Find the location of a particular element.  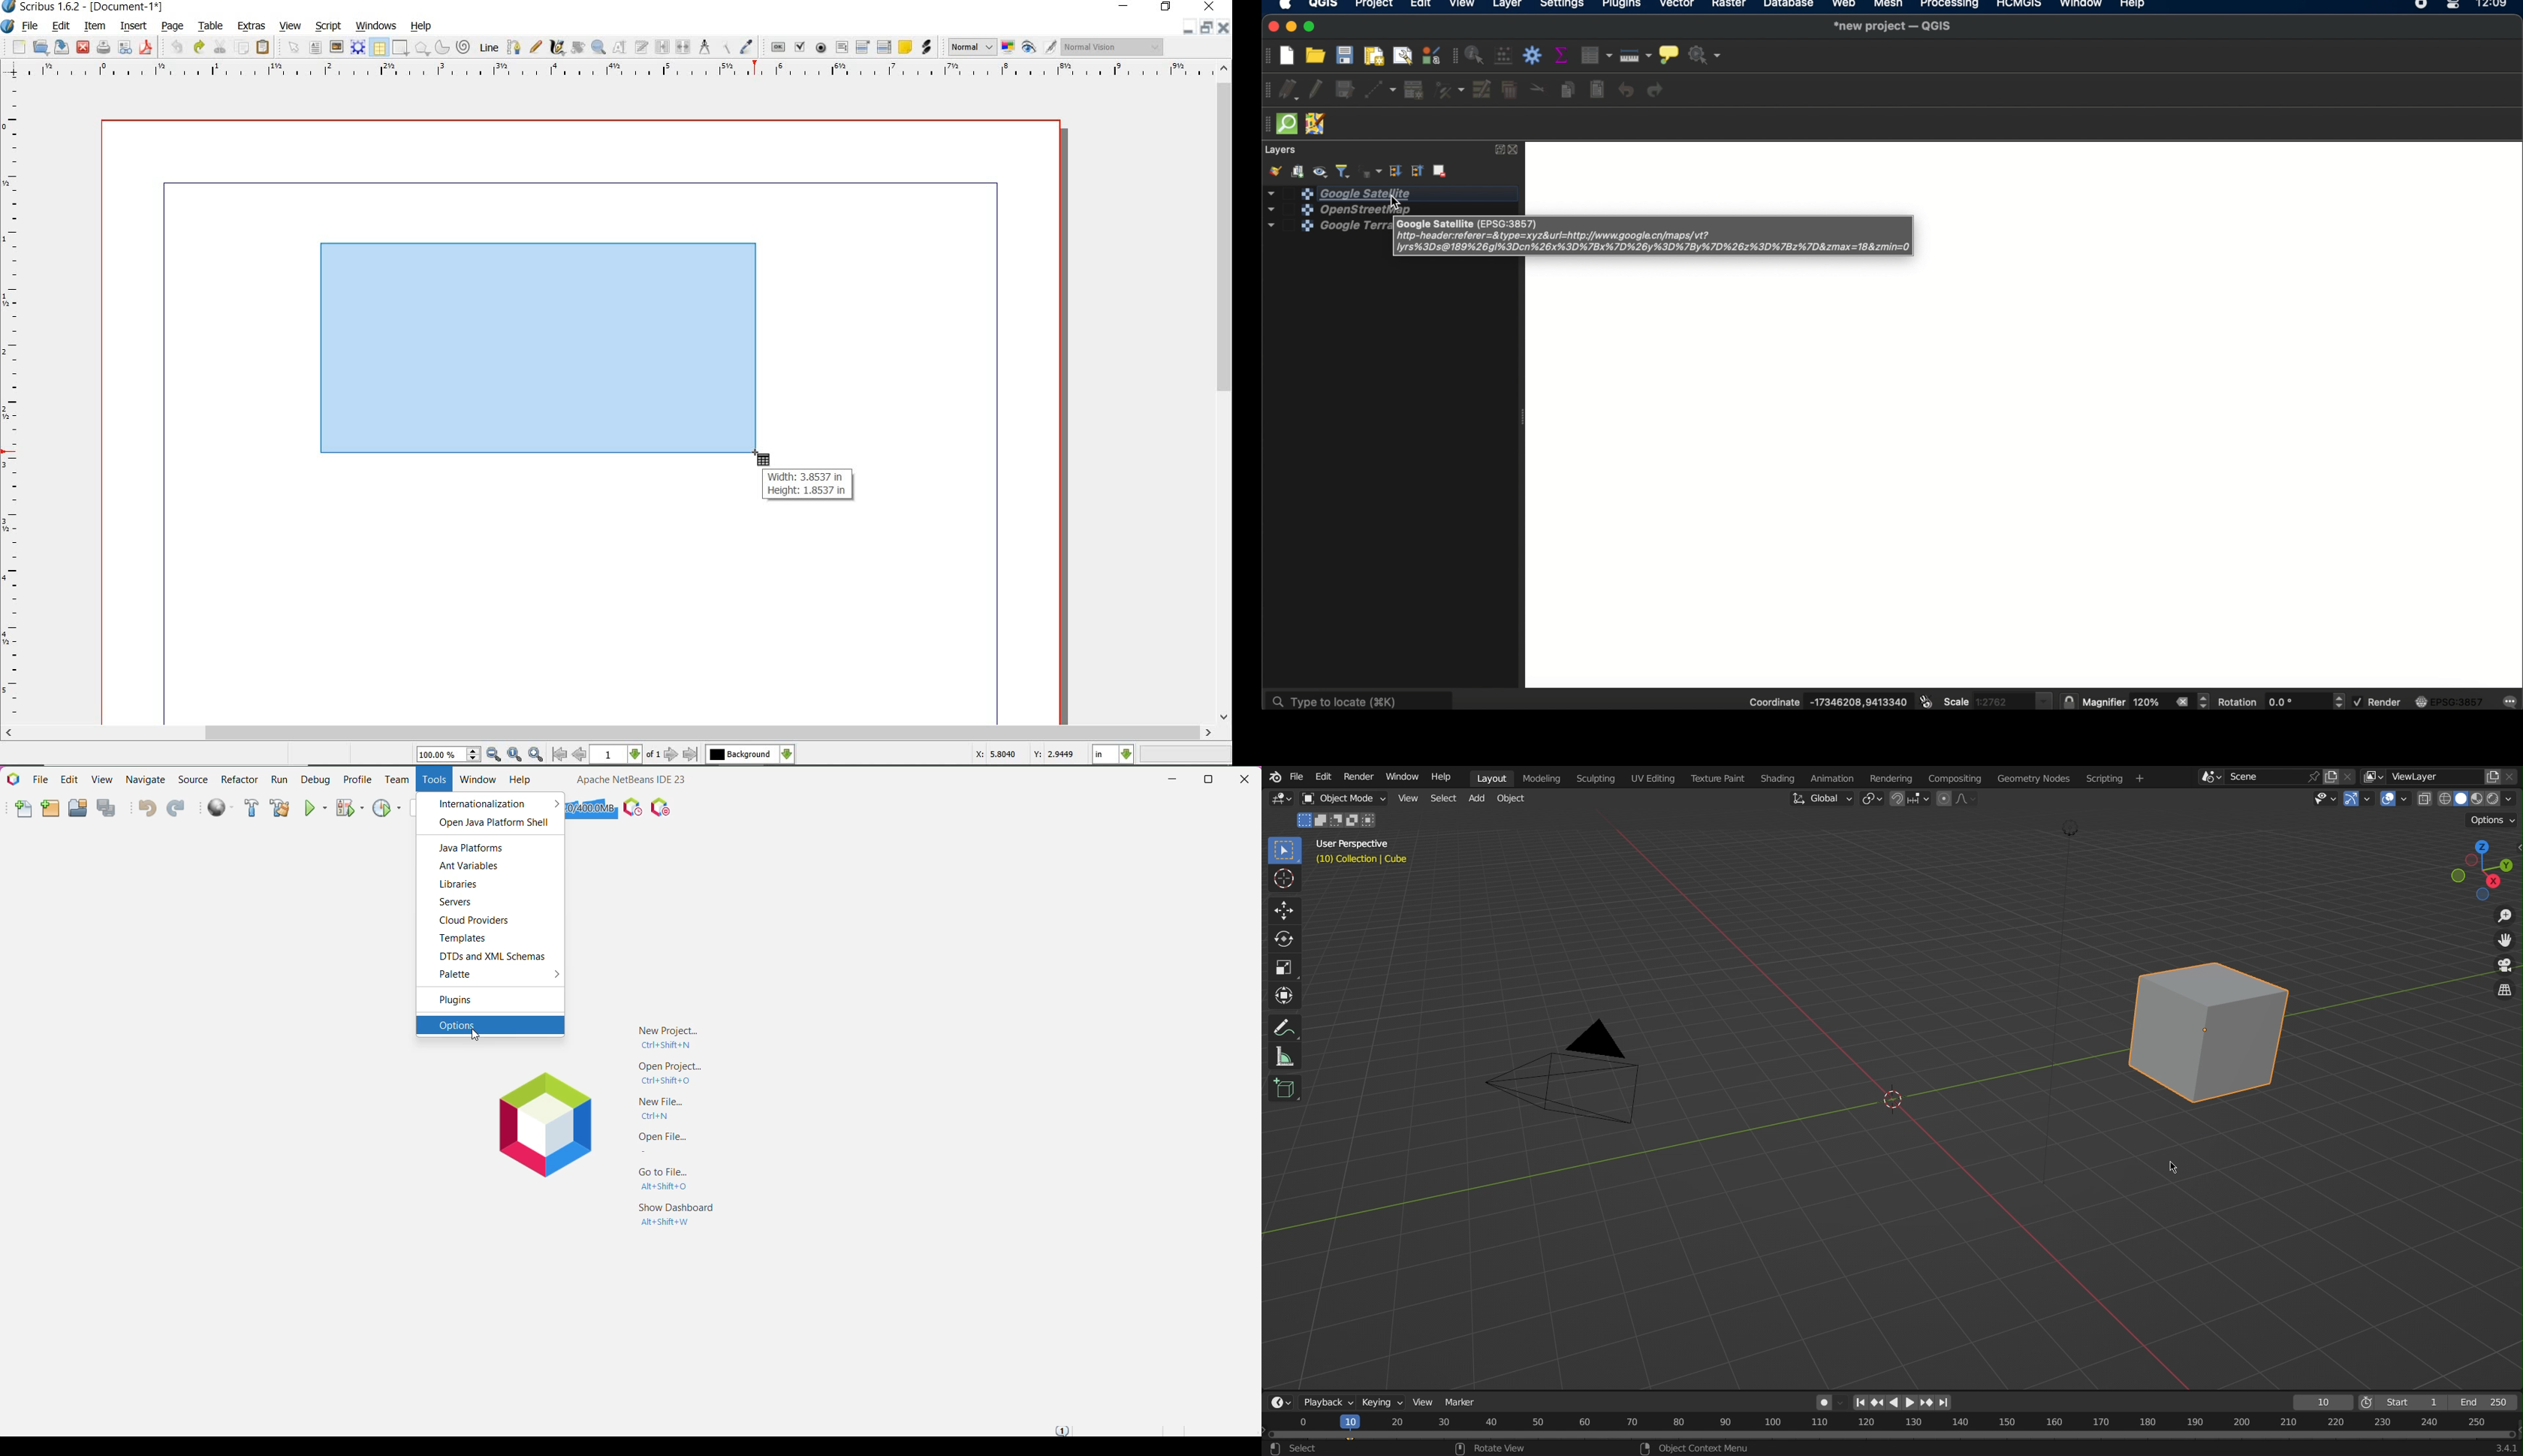

Blender is located at coordinates (1273, 776).